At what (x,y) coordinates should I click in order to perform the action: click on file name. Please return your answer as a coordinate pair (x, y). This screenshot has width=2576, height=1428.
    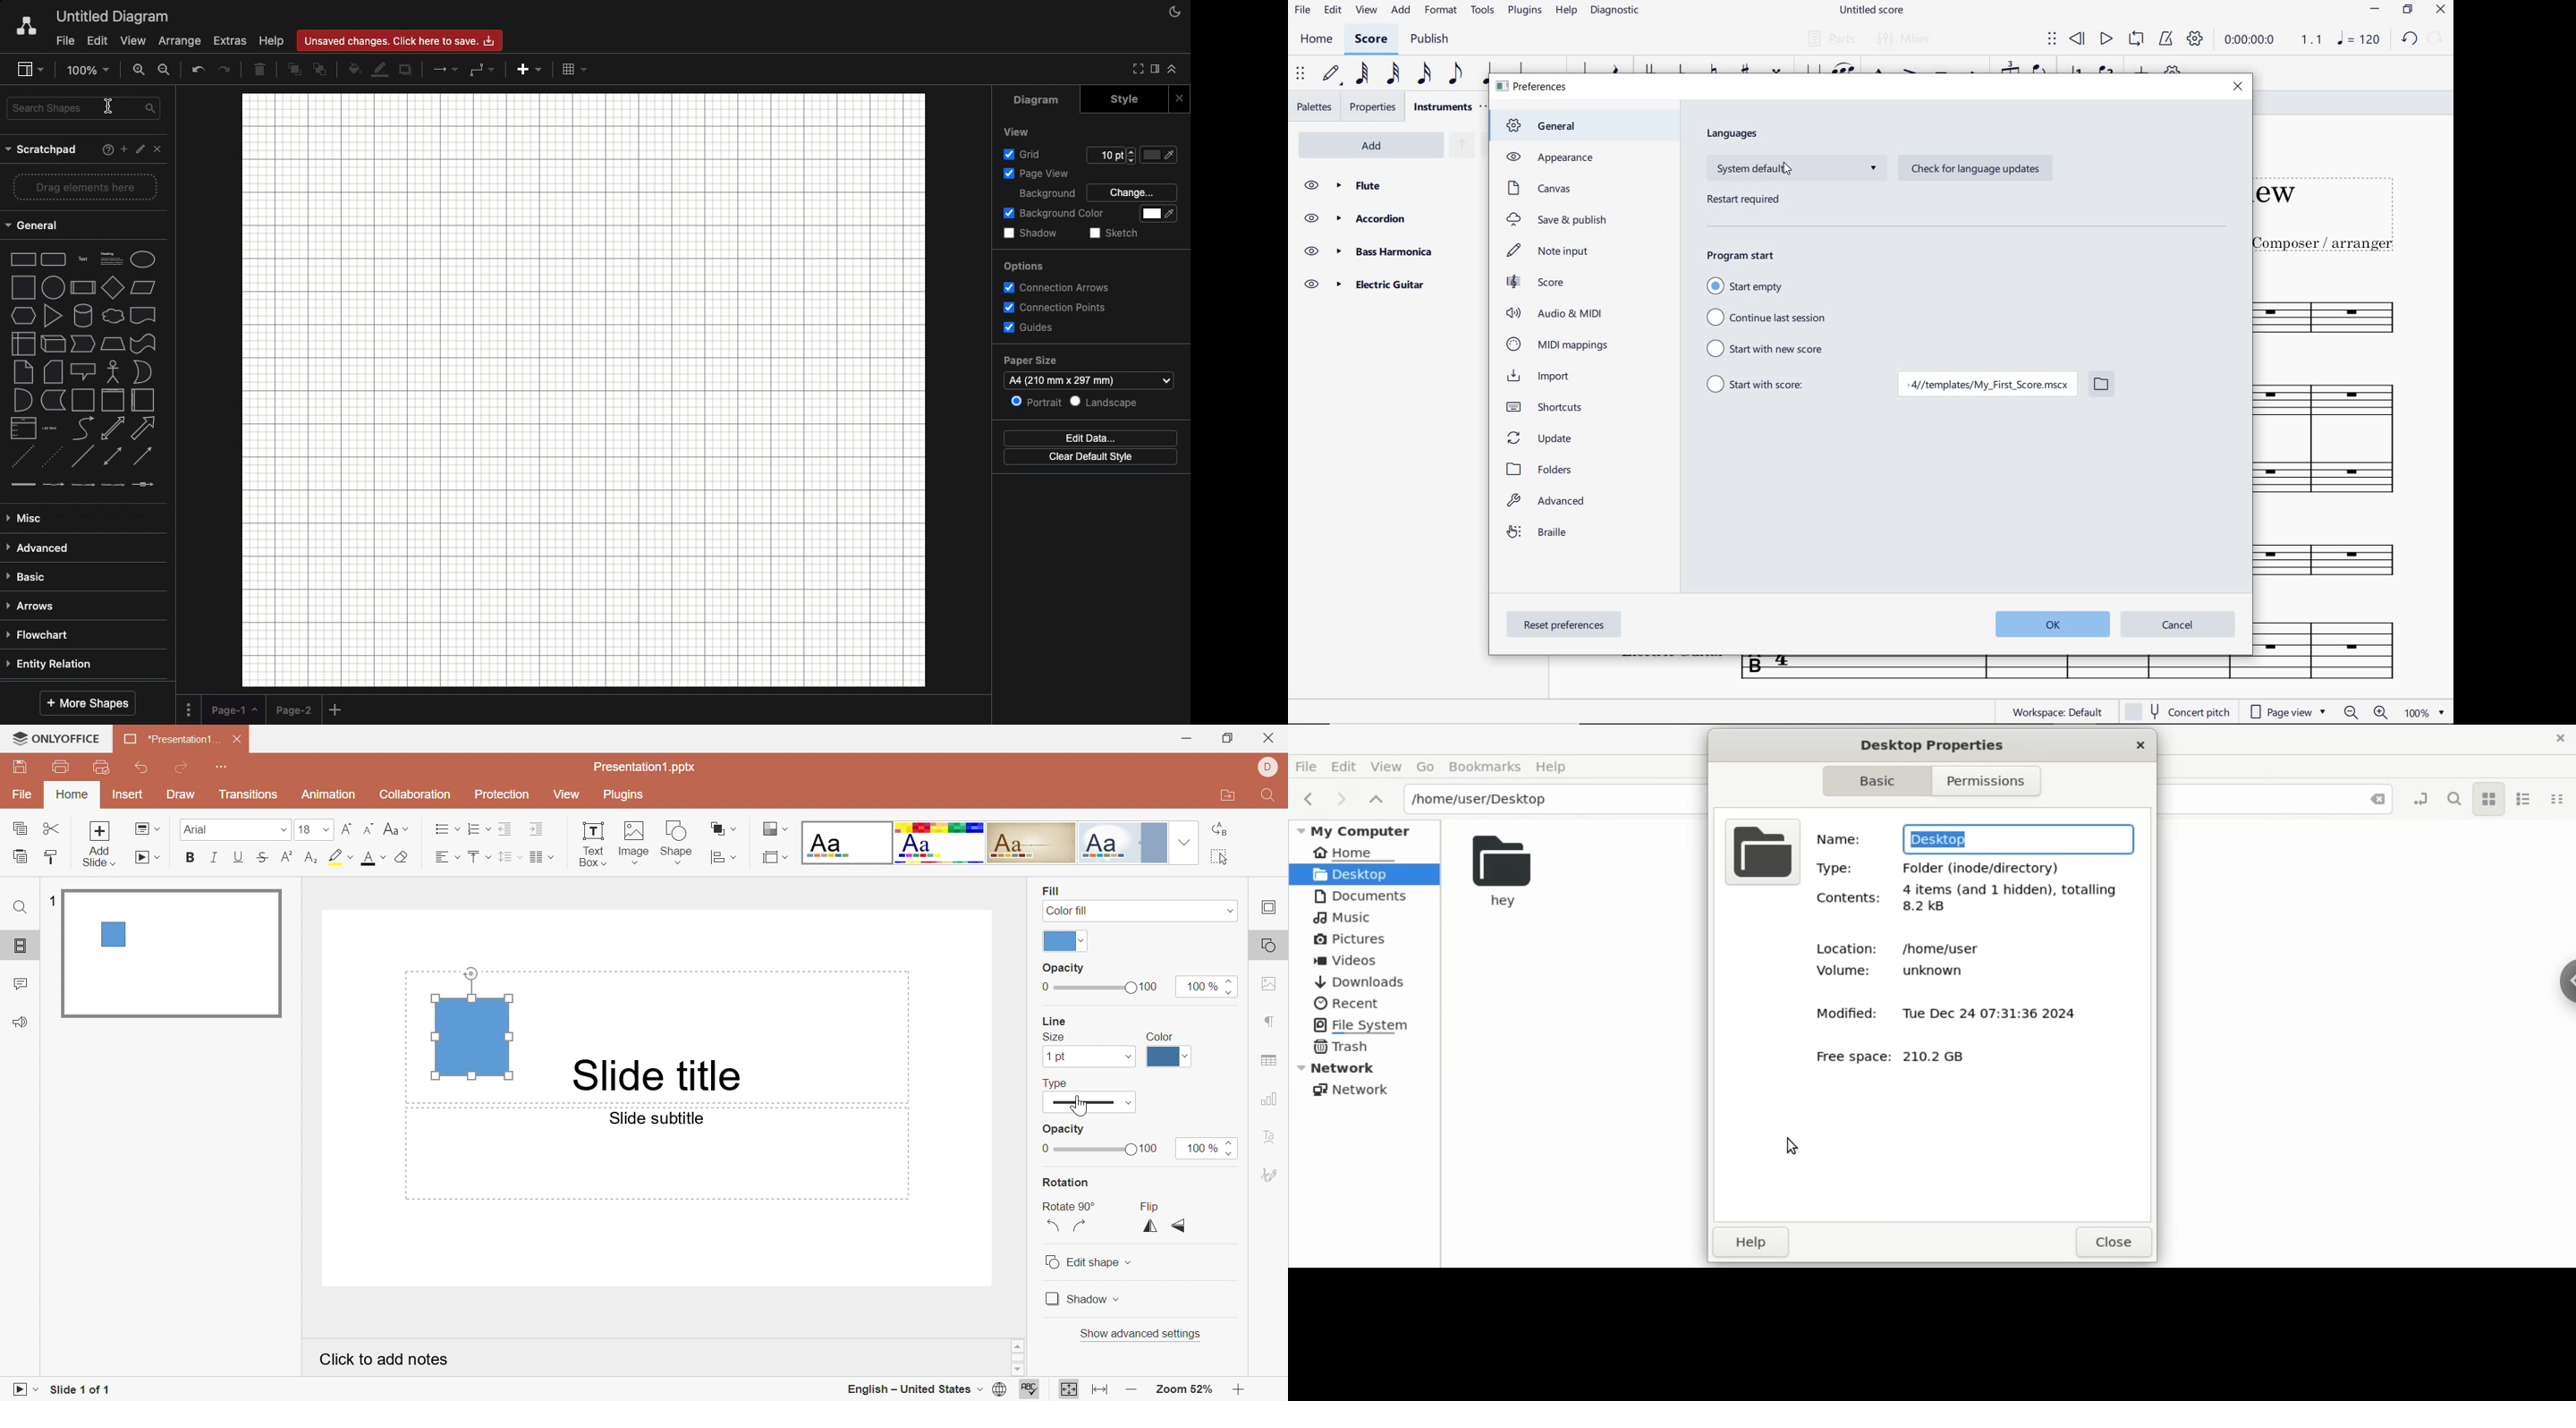
    Looking at the image, I should click on (1871, 10).